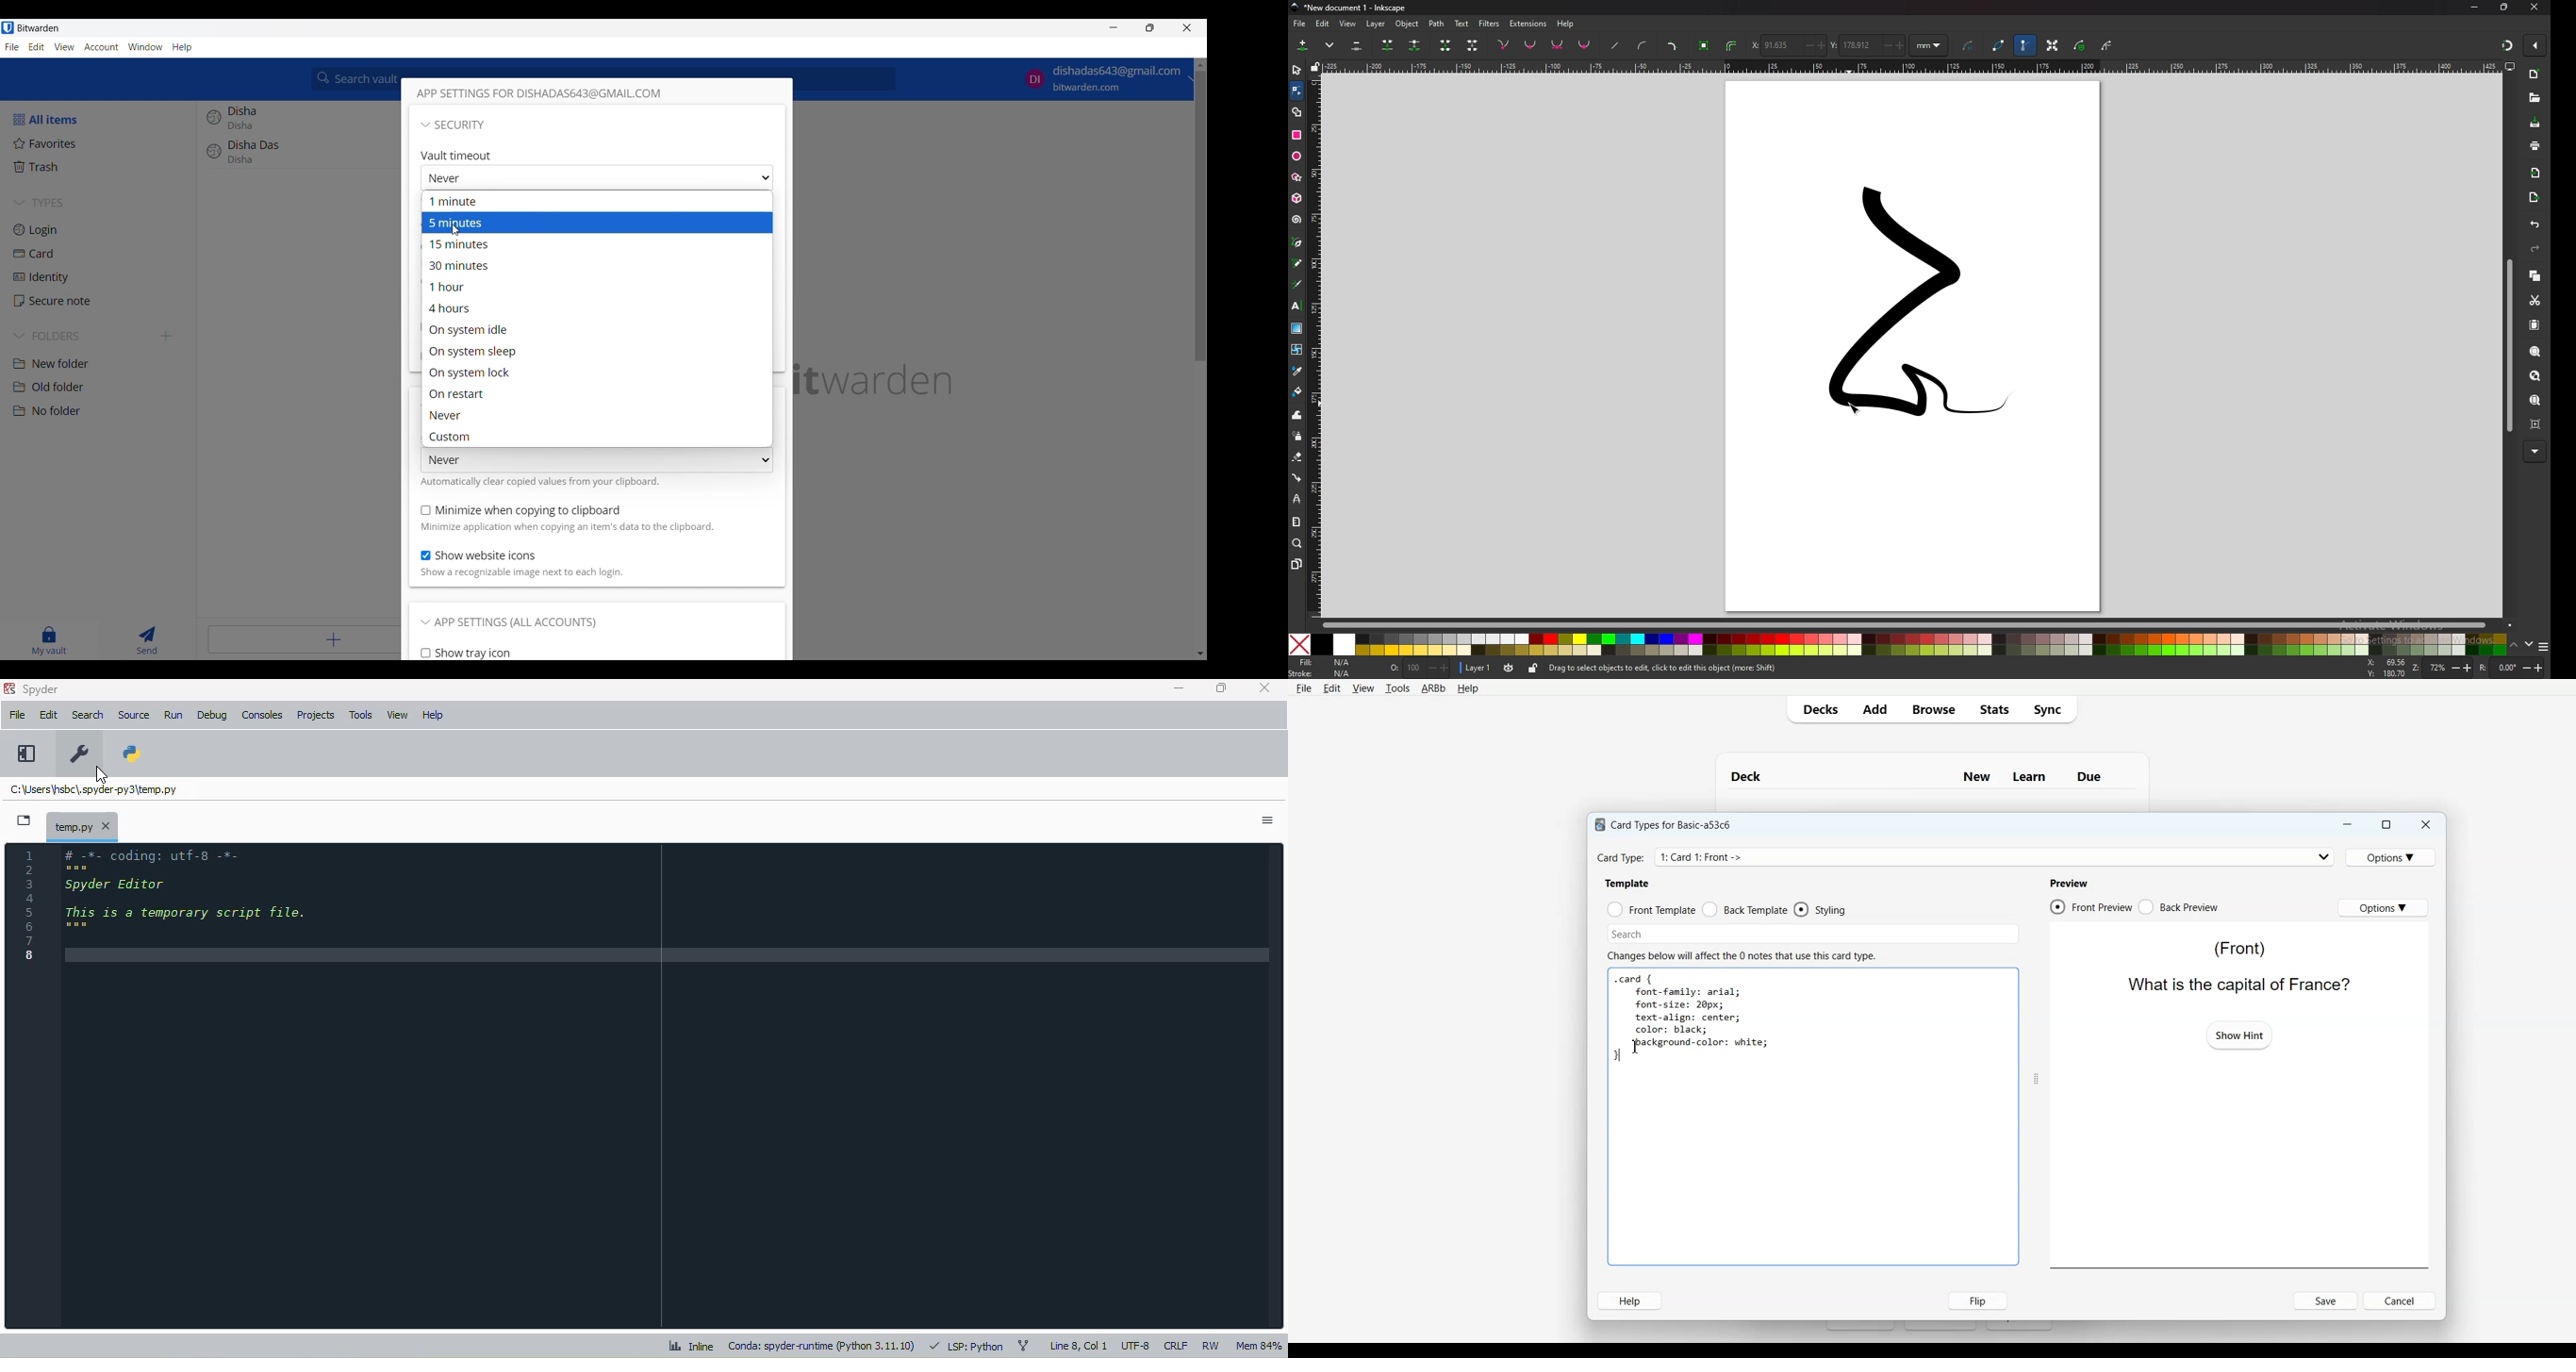 The height and width of the screenshot is (1372, 2576). What do you see at coordinates (1874, 709) in the screenshot?
I see `Add` at bounding box center [1874, 709].